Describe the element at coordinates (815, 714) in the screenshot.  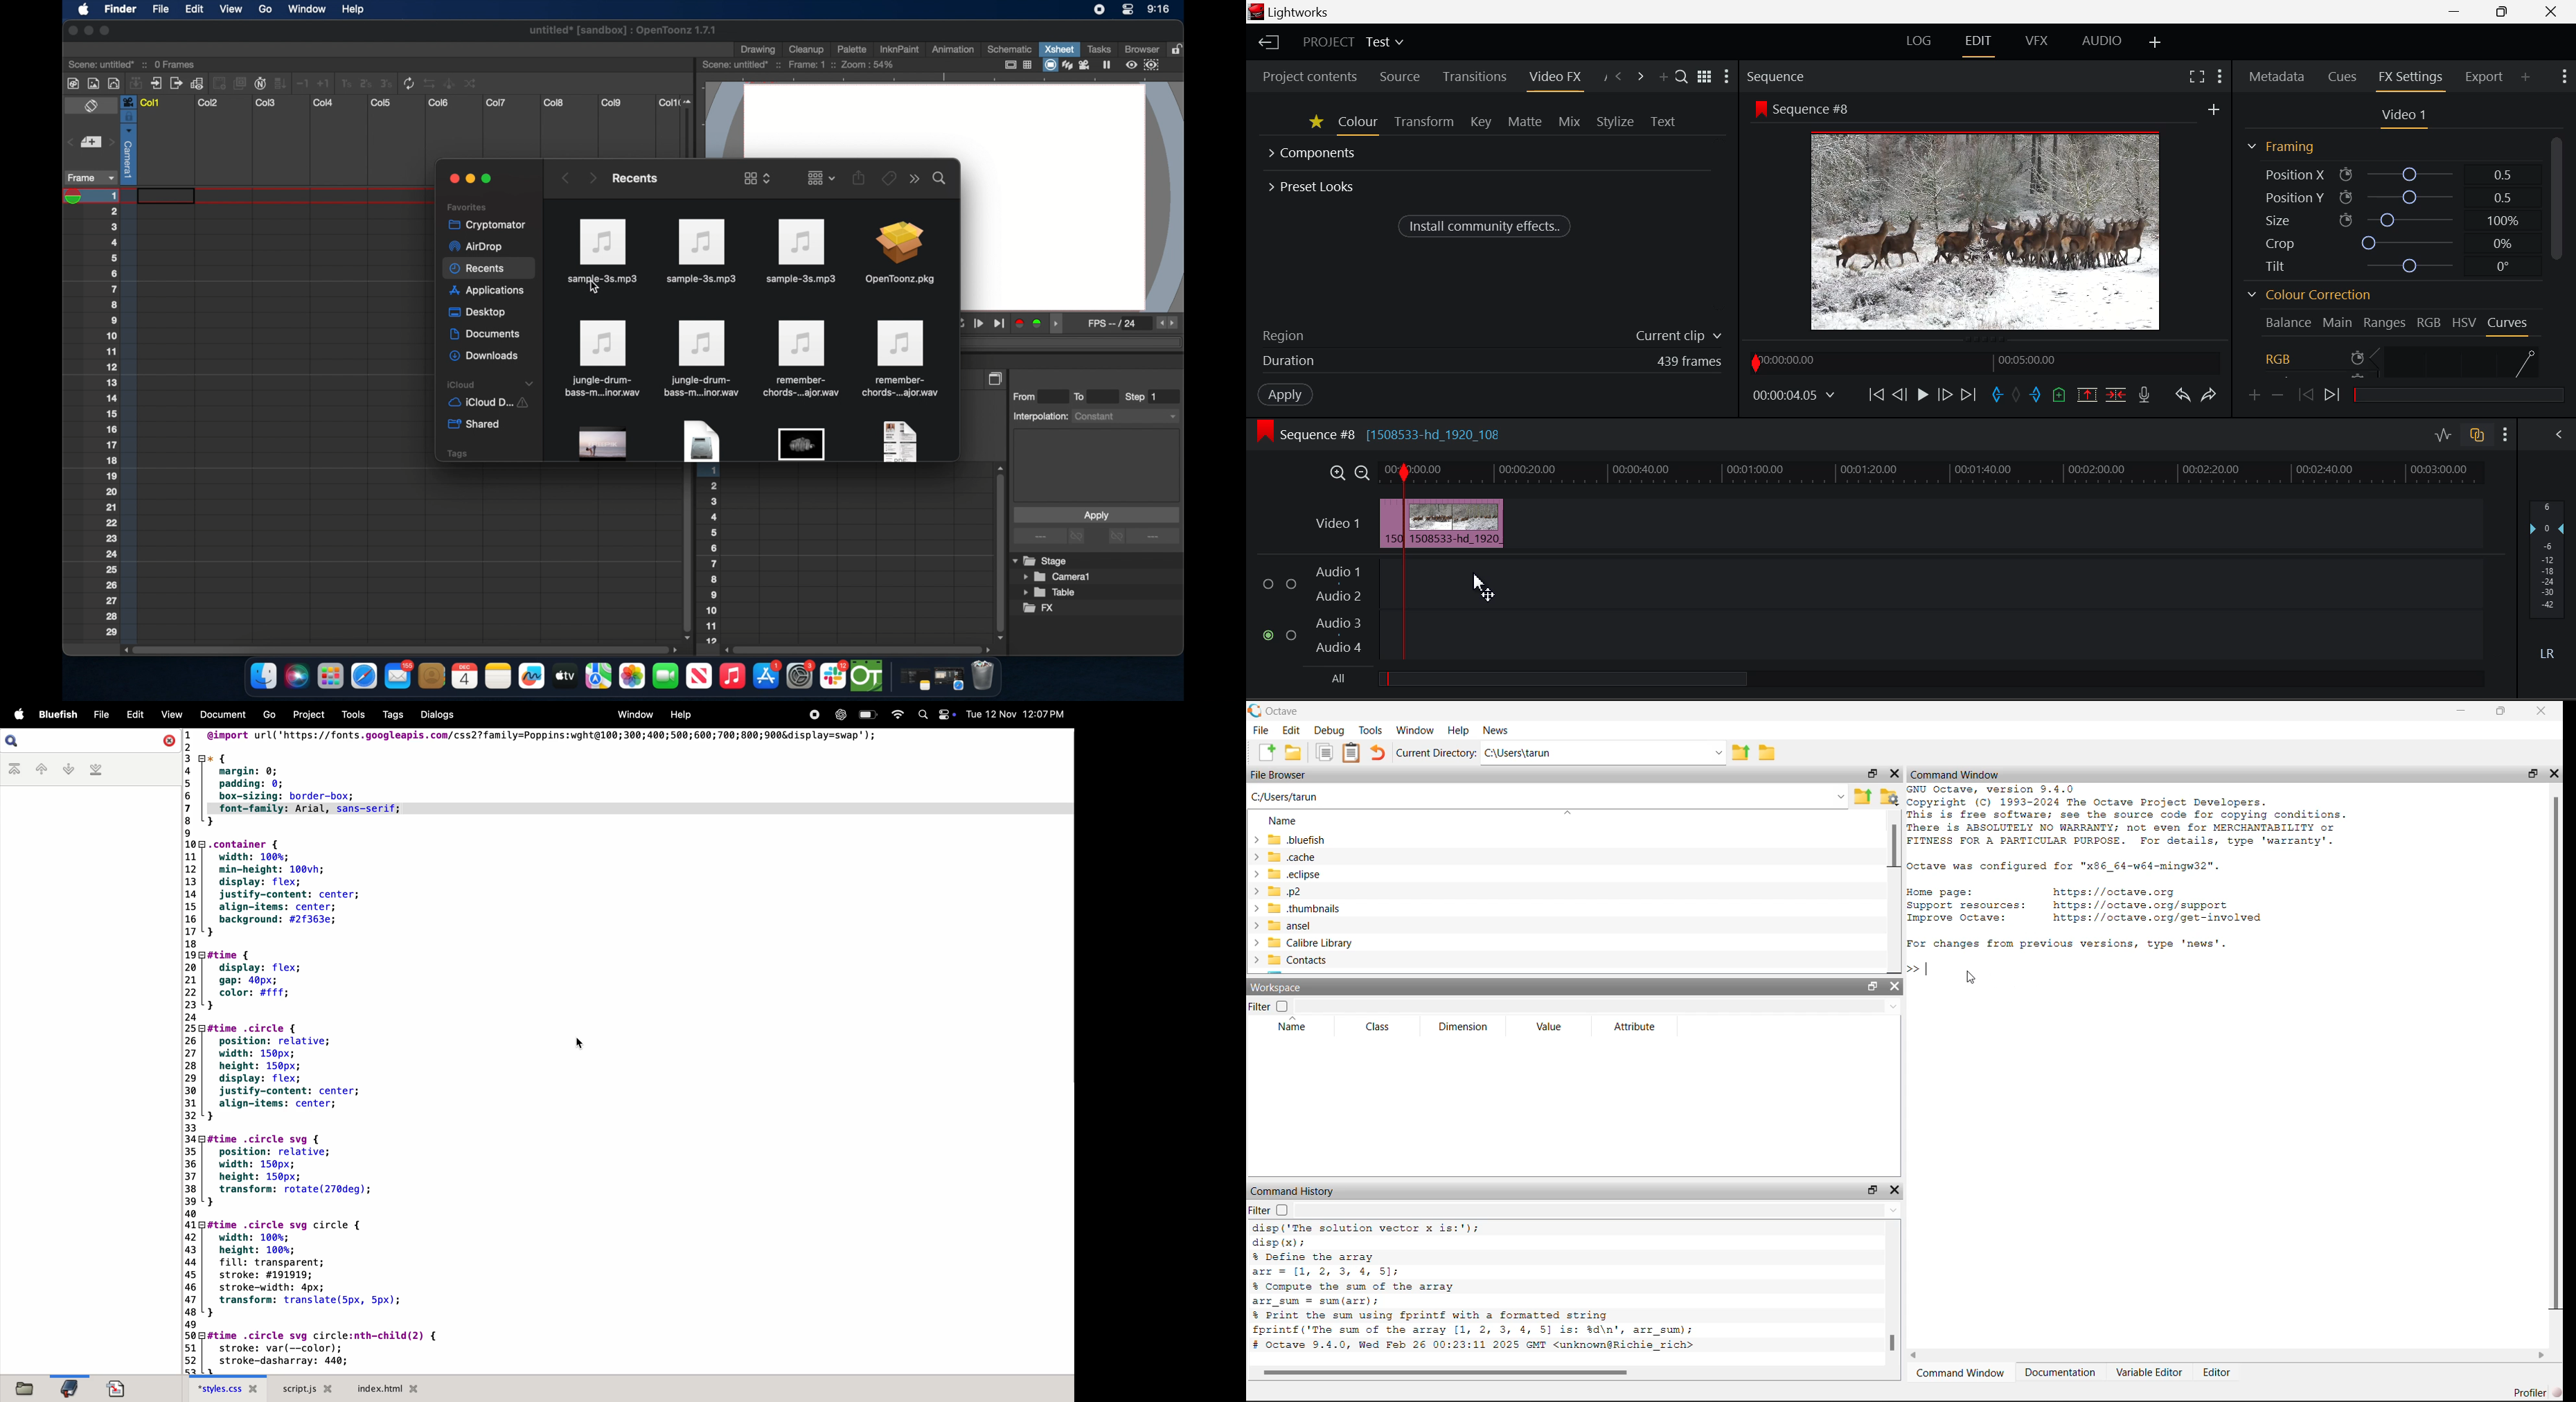
I see `record` at that location.